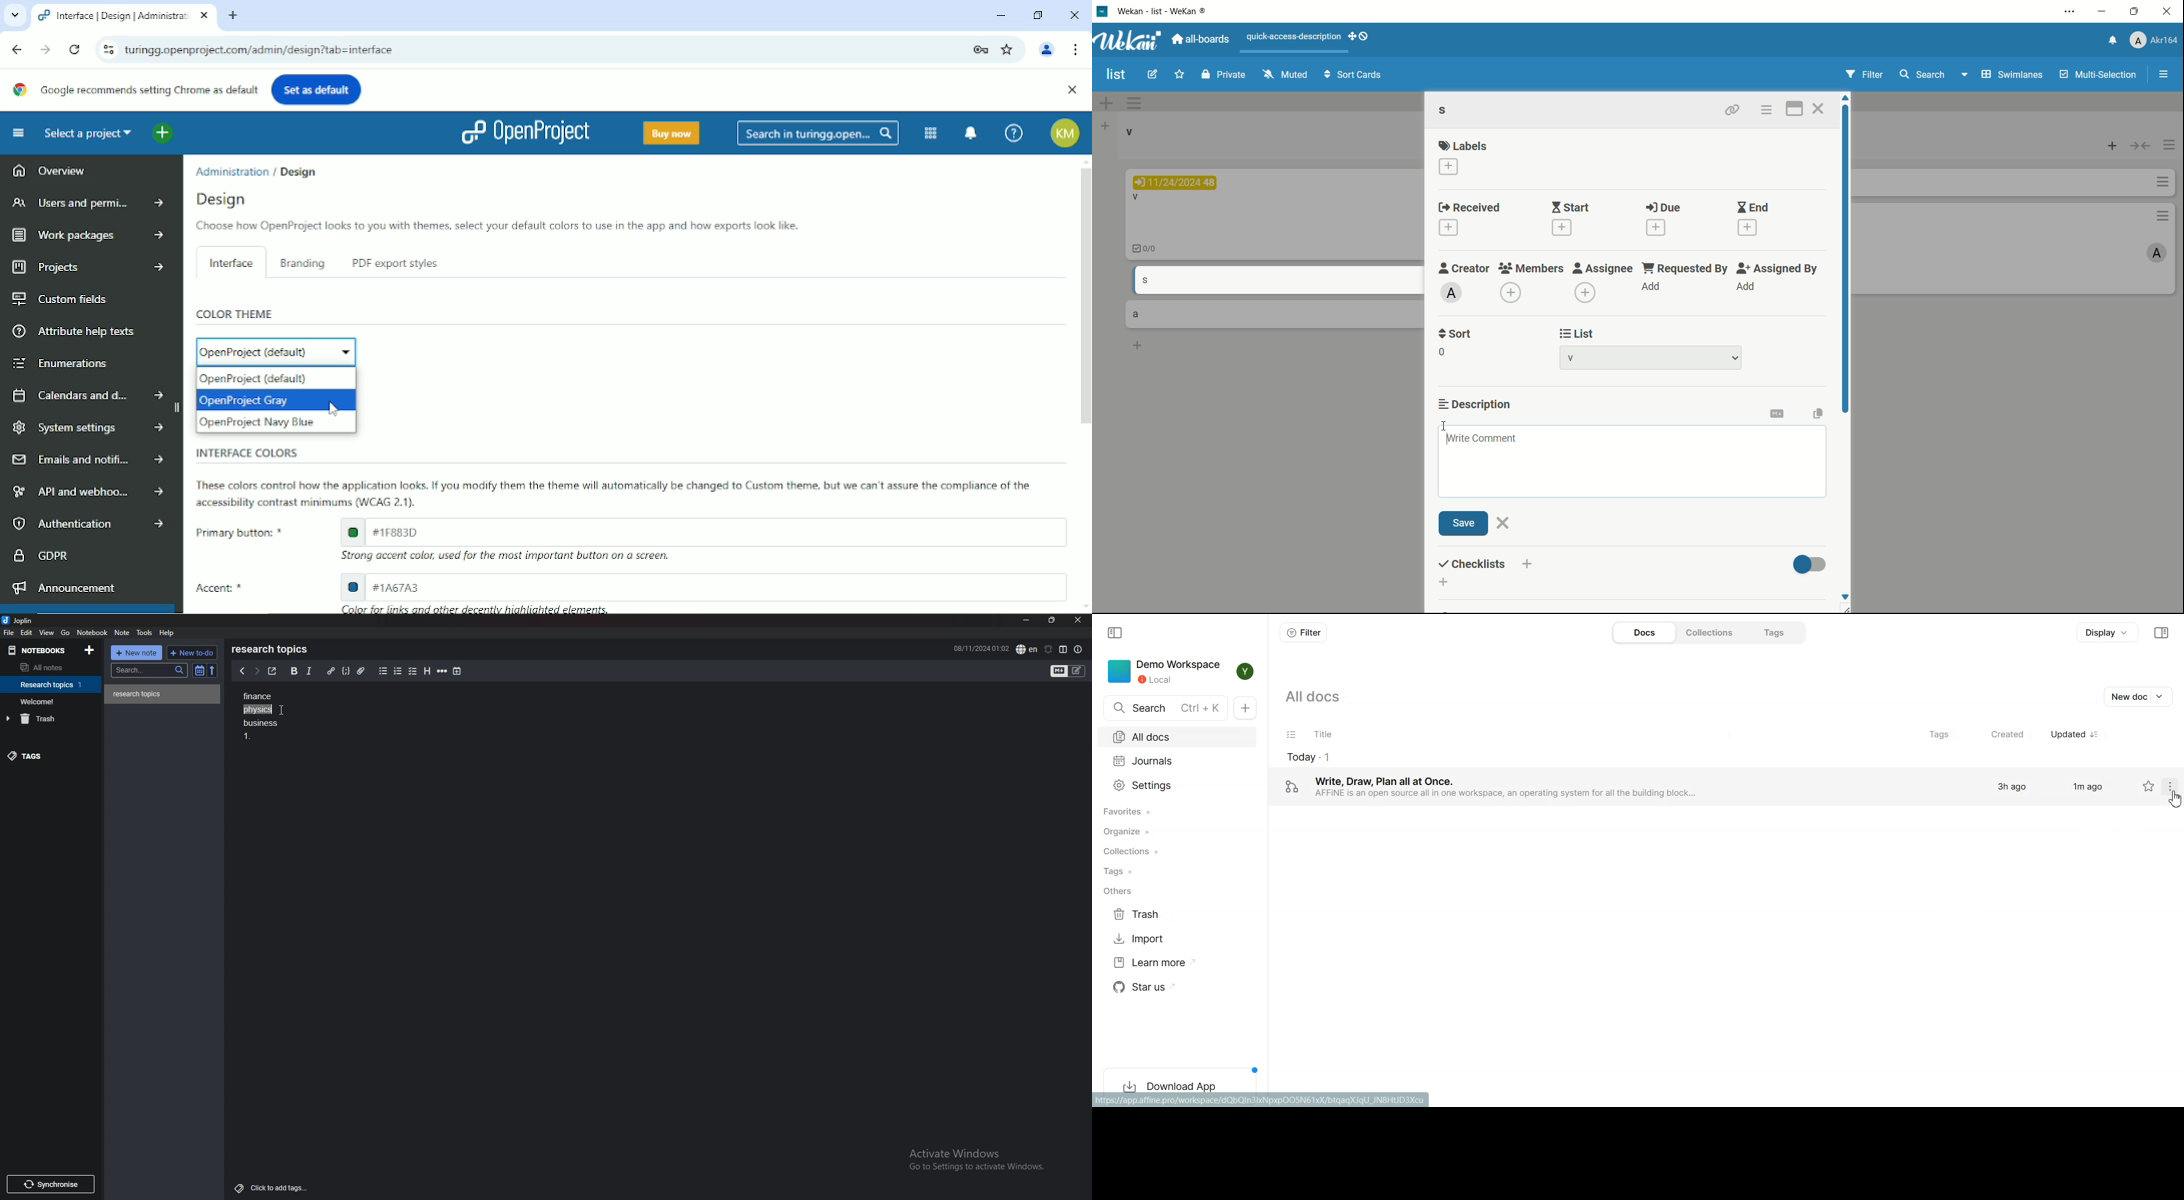 Image resolution: width=2184 pixels, height=1204 pixels. Describe the element at coordinates (1025, 621) in the screenshot. I see `minimize` at that location.